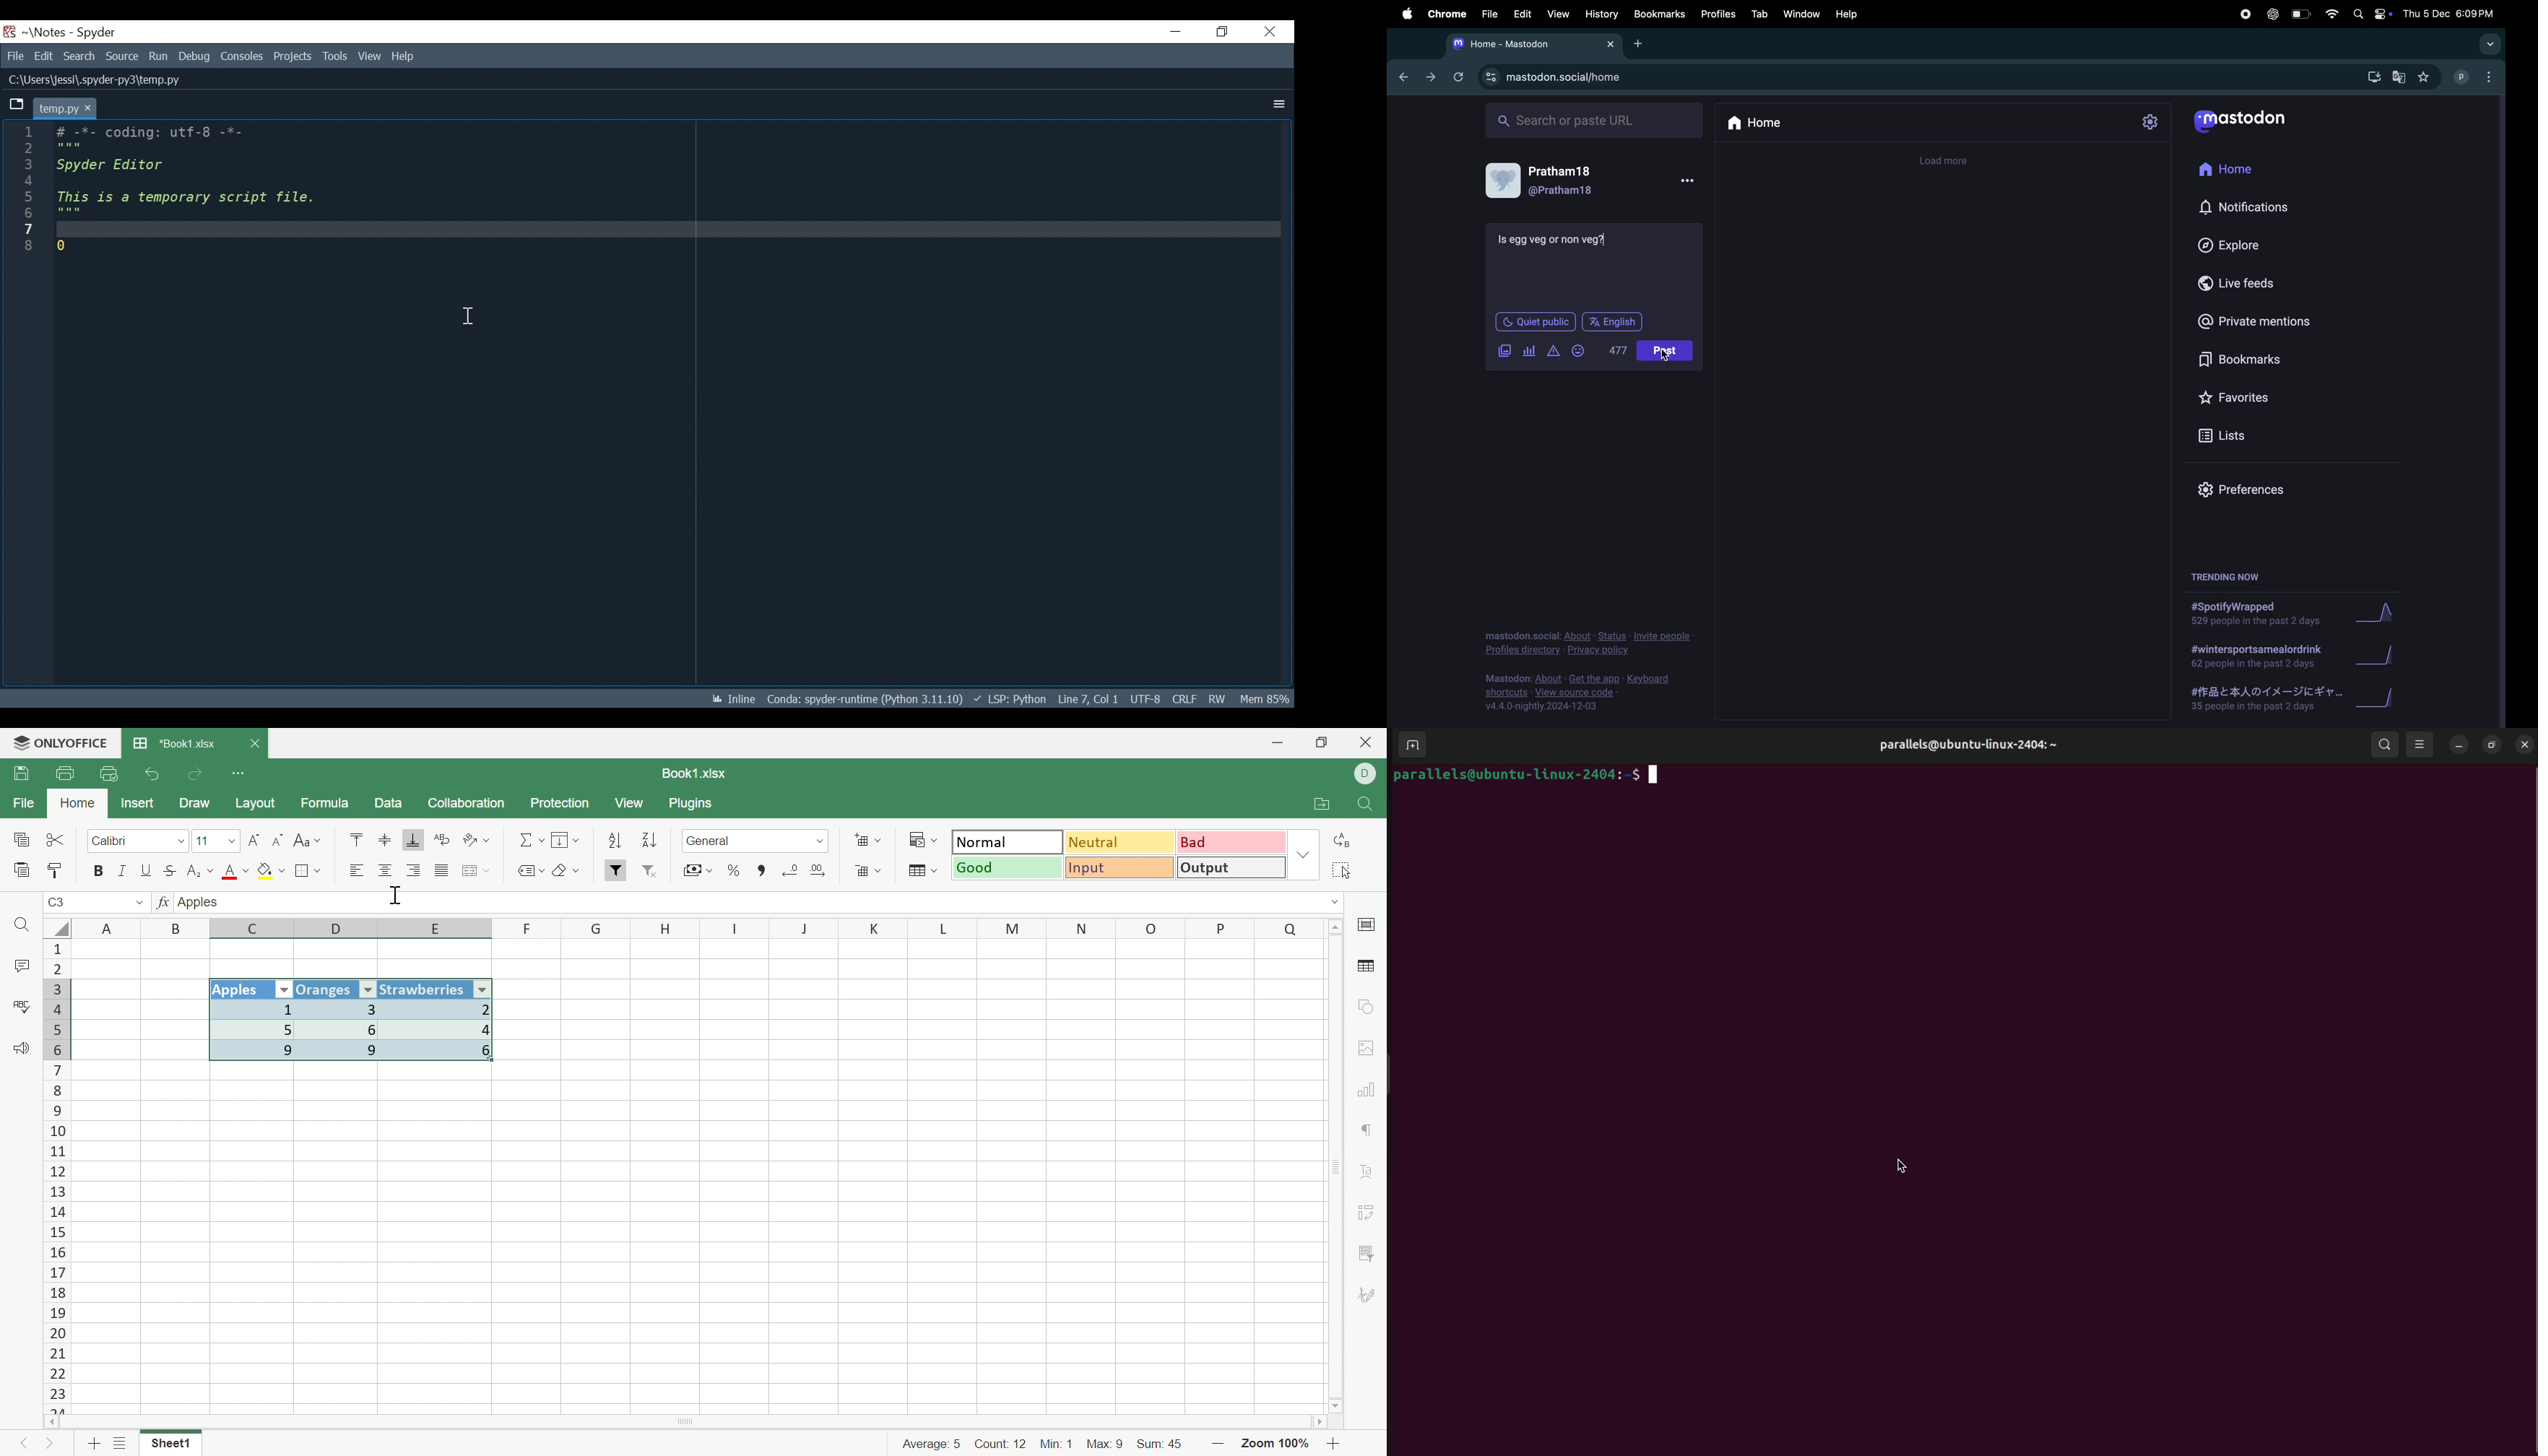  What do you see at coordinates (28, 189) in the screenshot?
I see `line number` at bounding box center [28, 189].